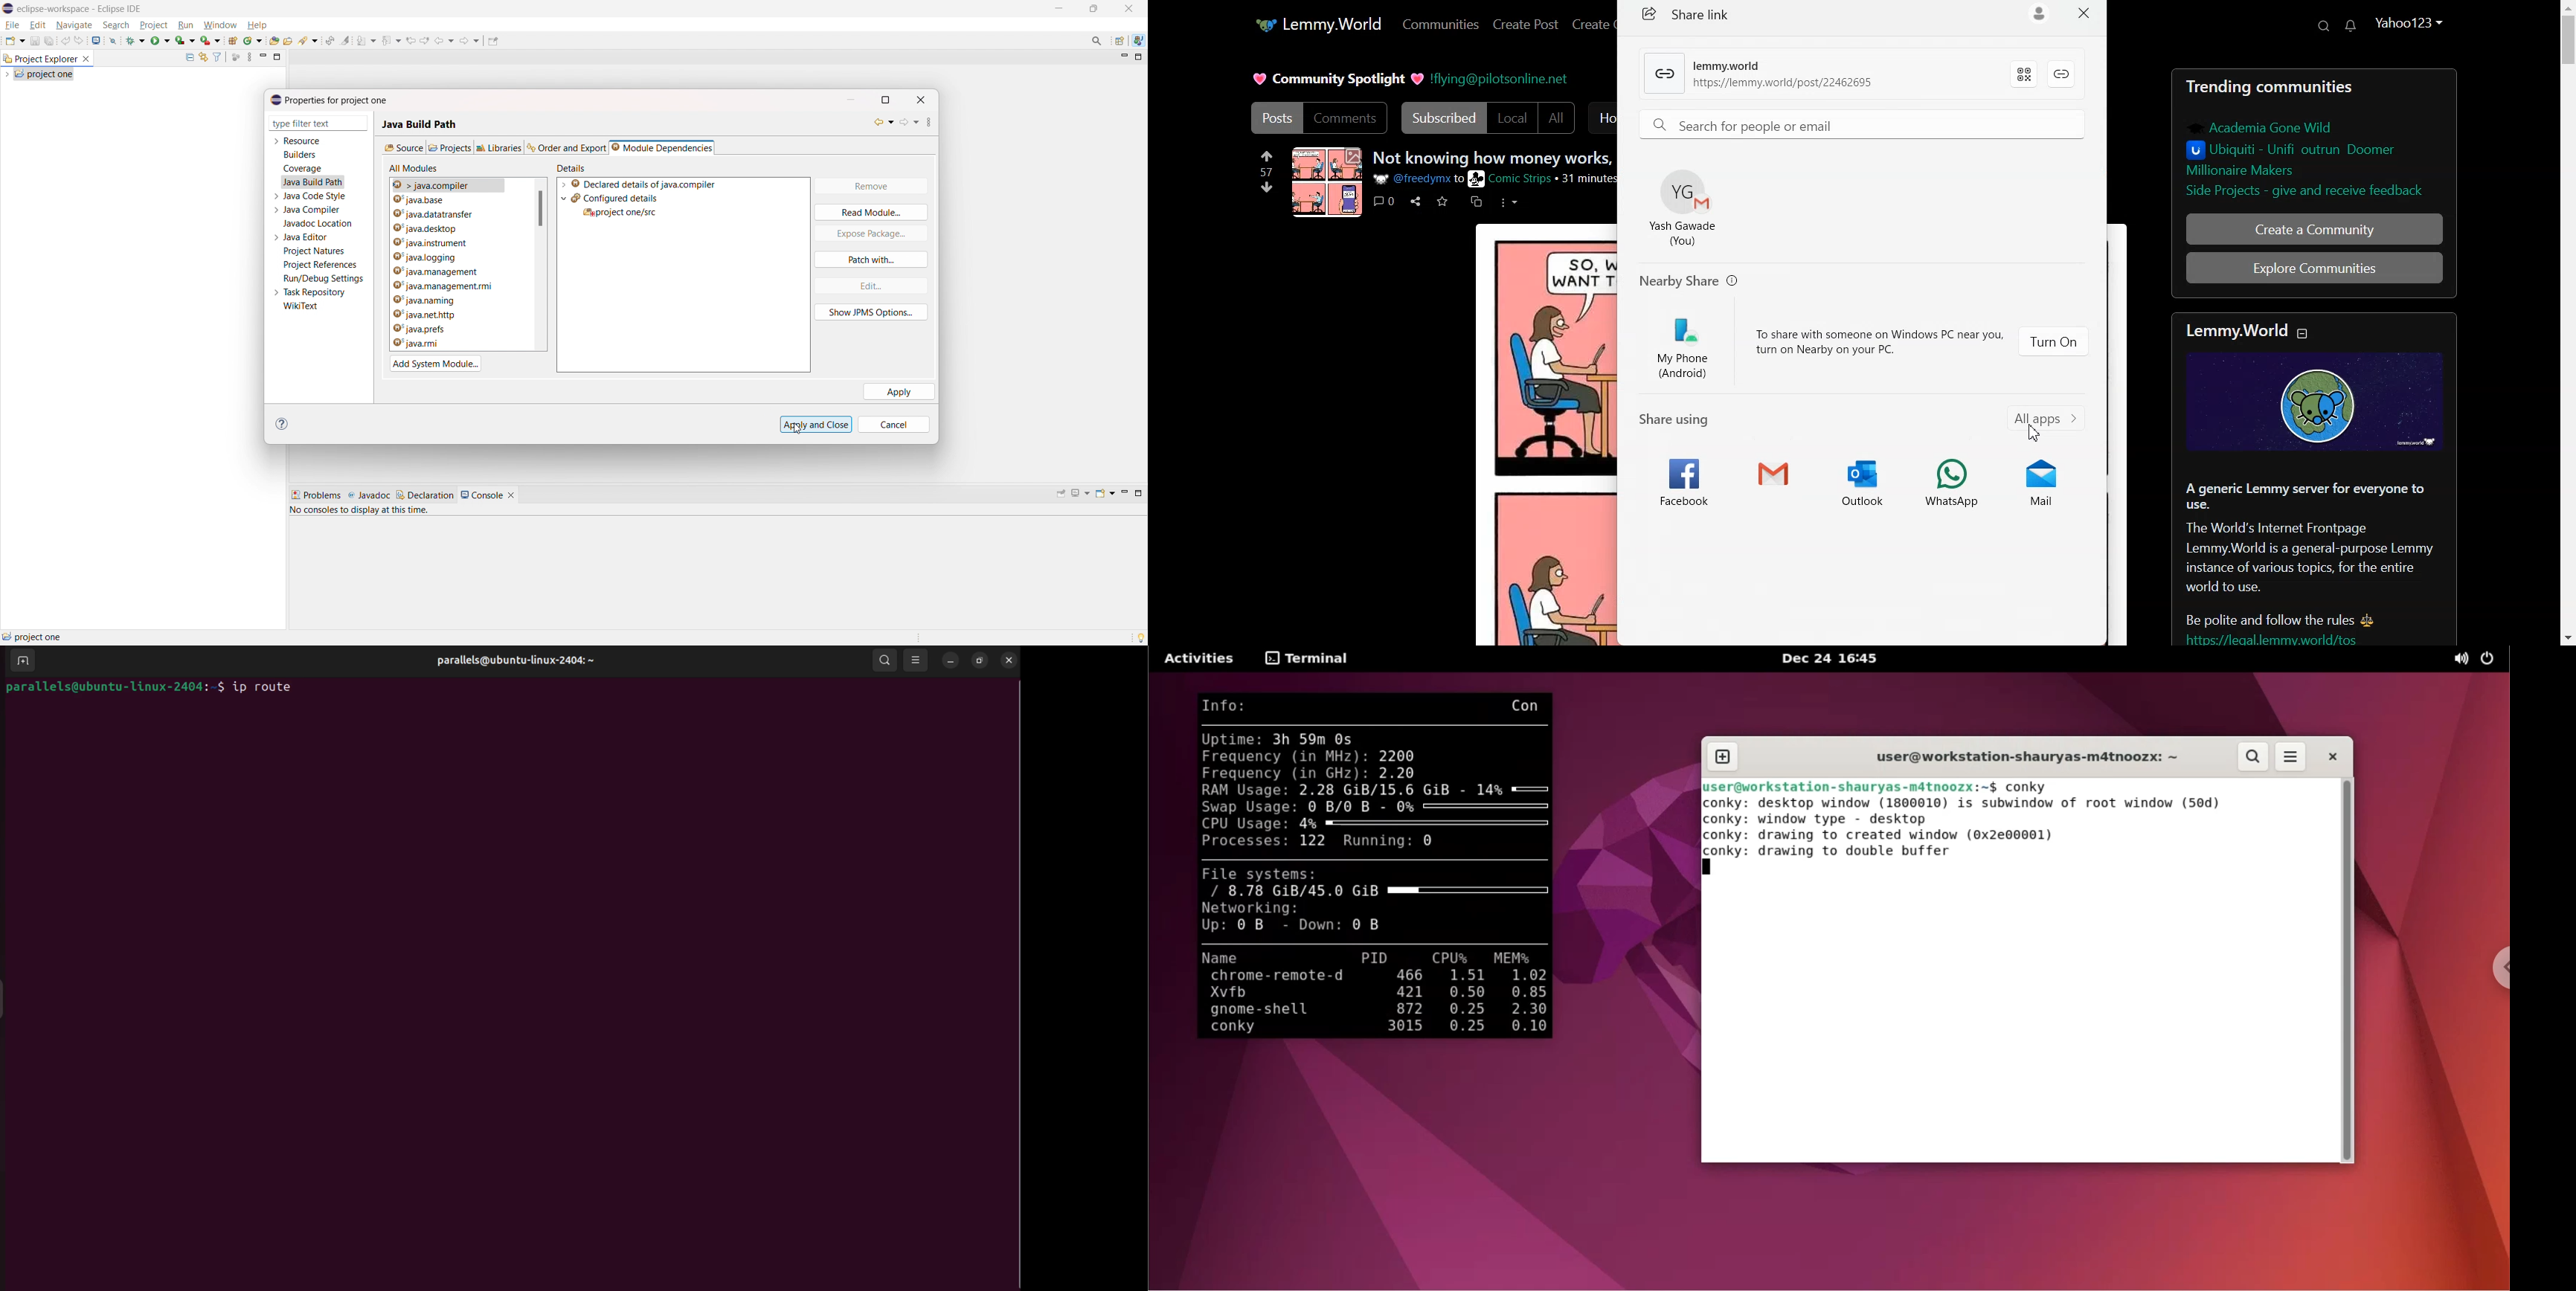 This screenshot has height=1316, width=2576. I want to click on QR code, so click(2023, 74).